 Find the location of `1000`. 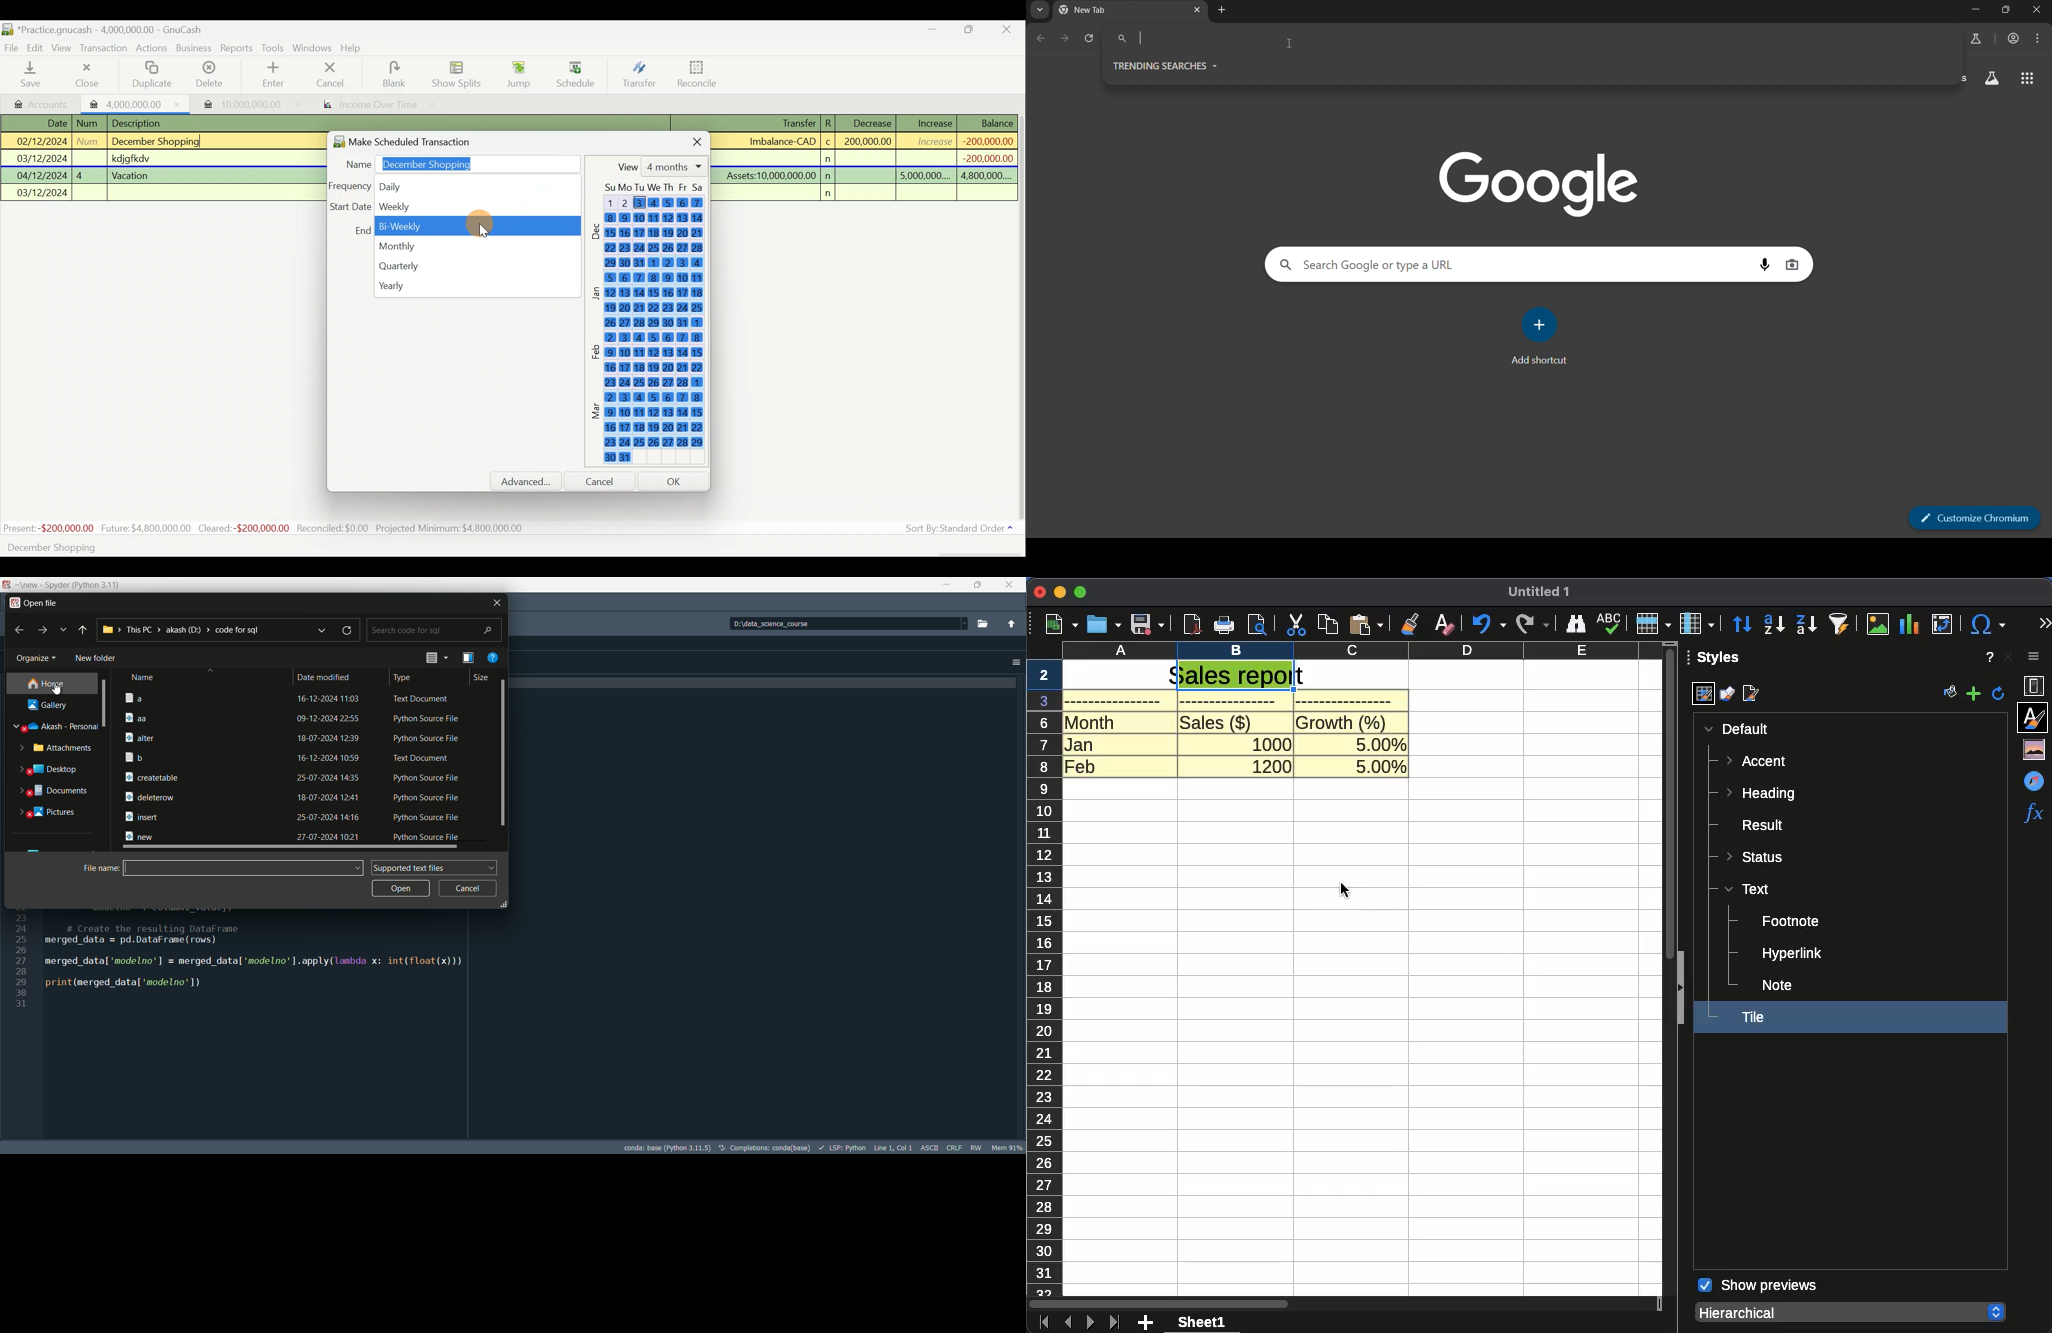

1000 is located at coordinates (1273, 743).